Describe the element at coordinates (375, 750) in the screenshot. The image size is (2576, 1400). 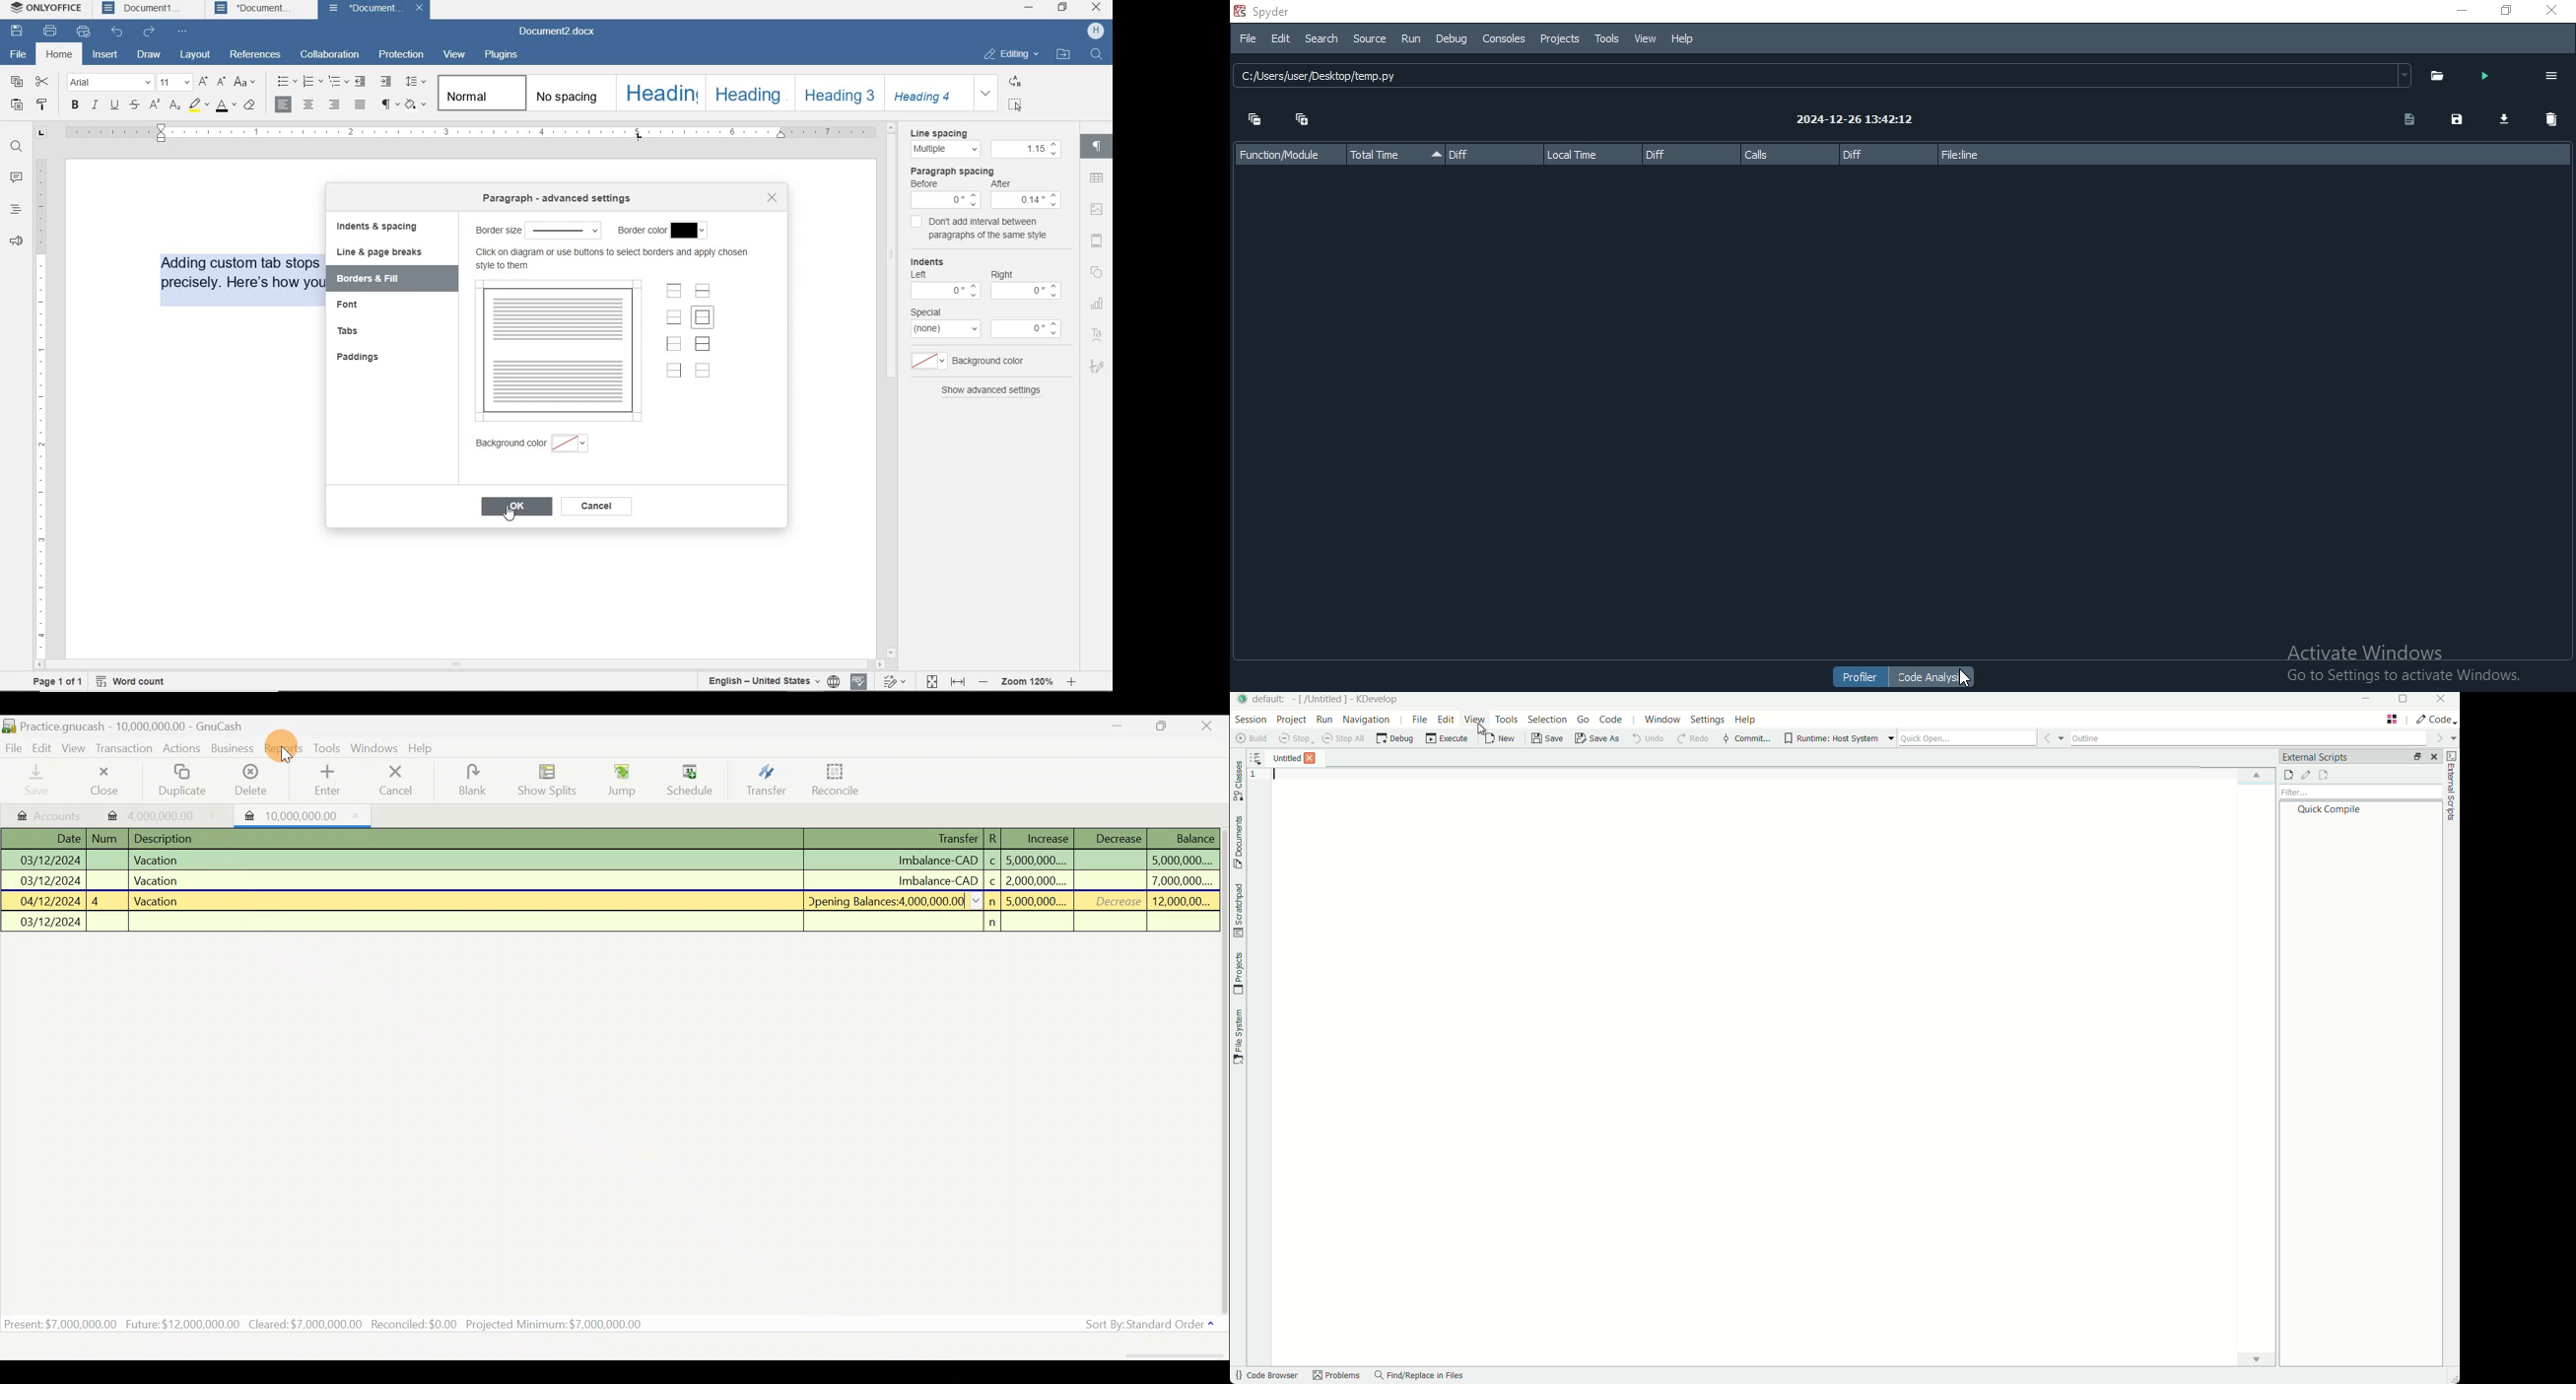
I see `Windows` at that location.